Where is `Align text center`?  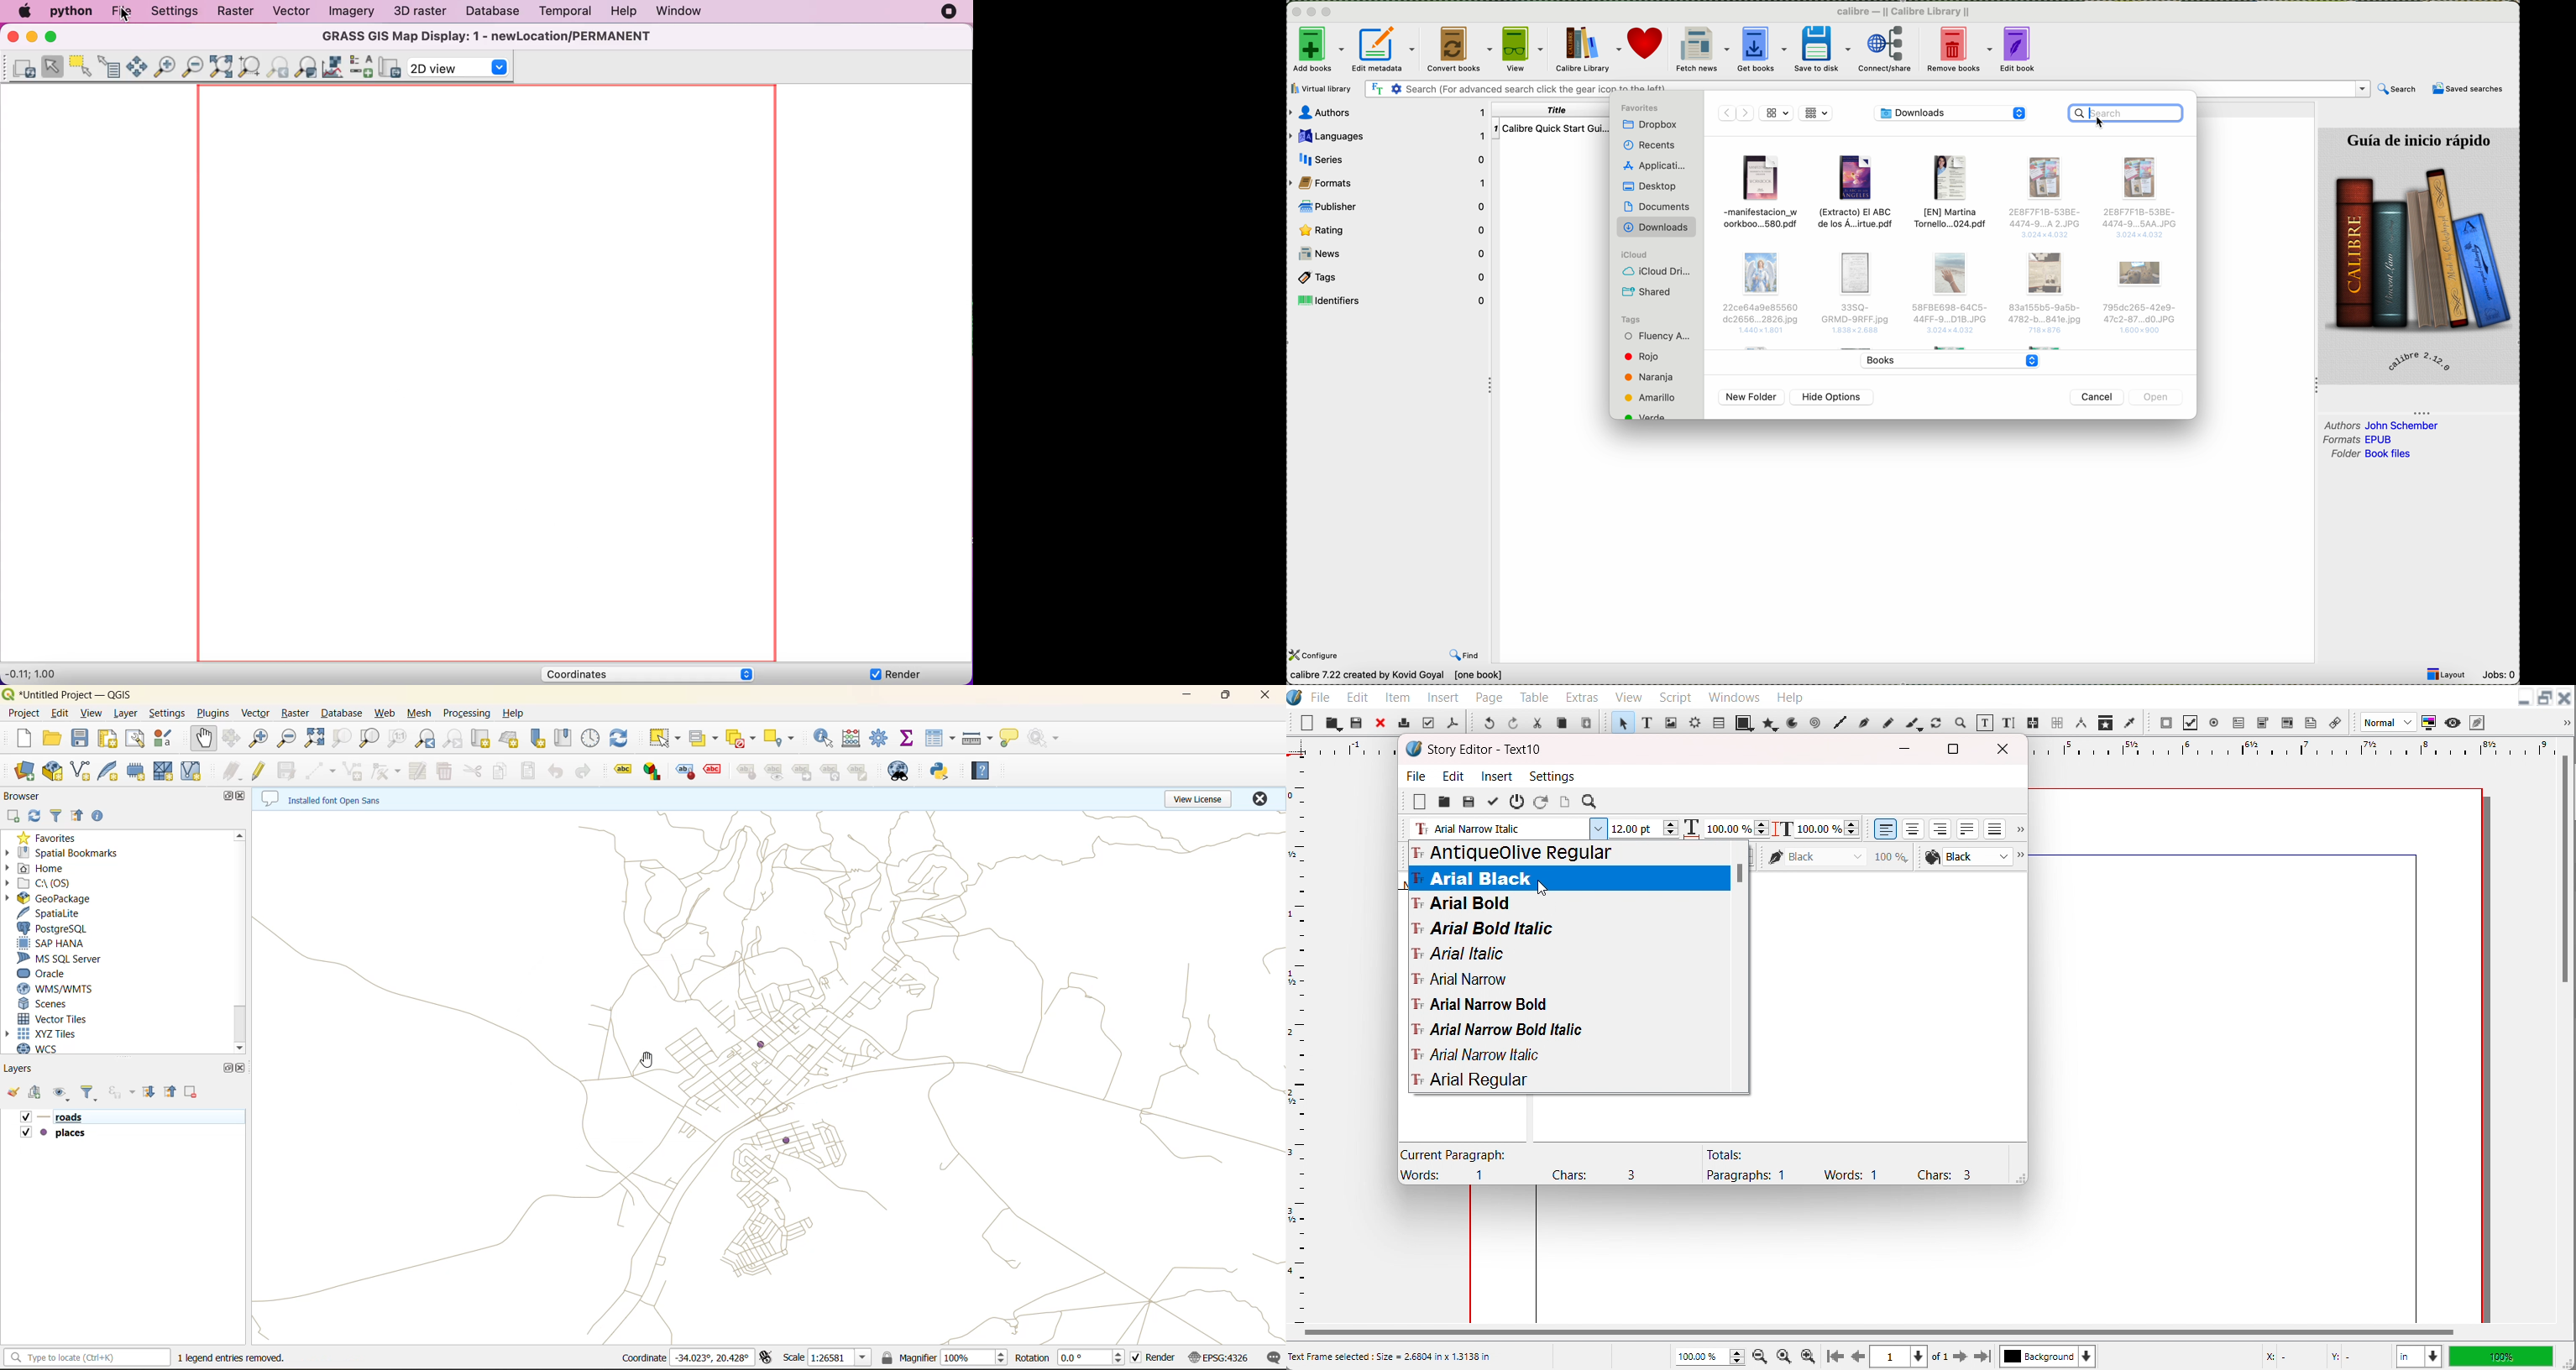
Align text center is located at coordinates (1914, 829).